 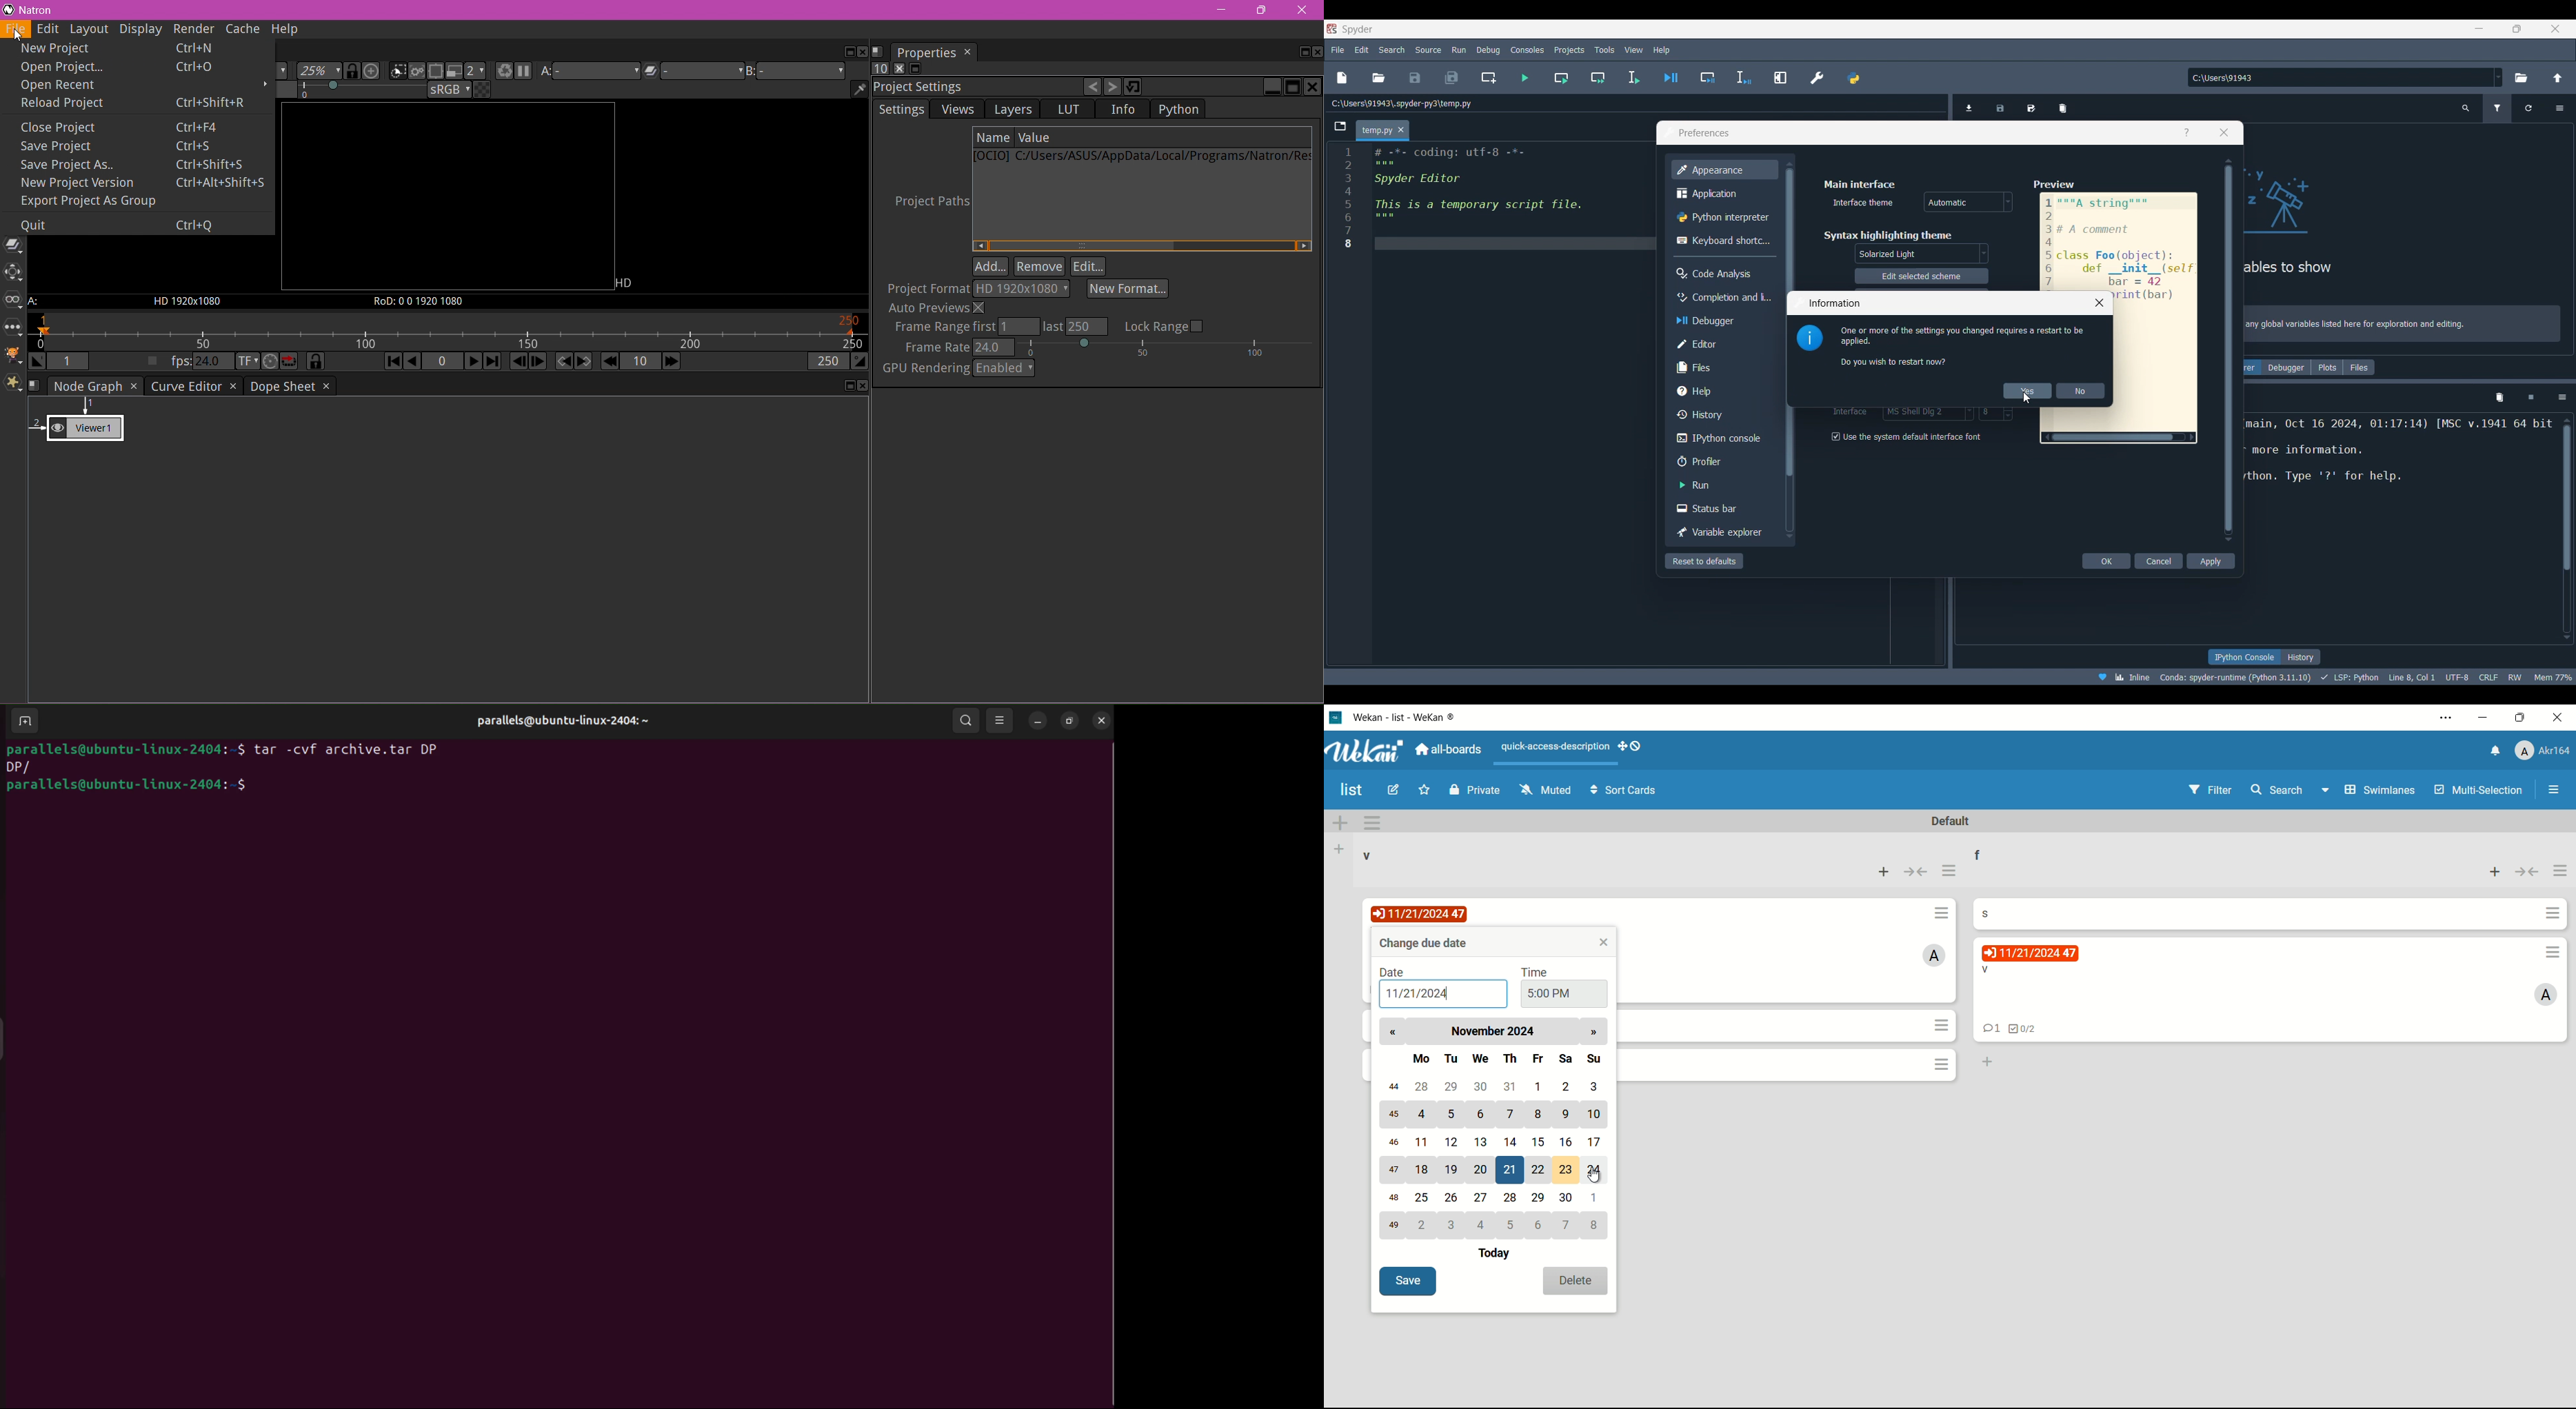 I want to click on Debugger, so click(x=2288, y=367).